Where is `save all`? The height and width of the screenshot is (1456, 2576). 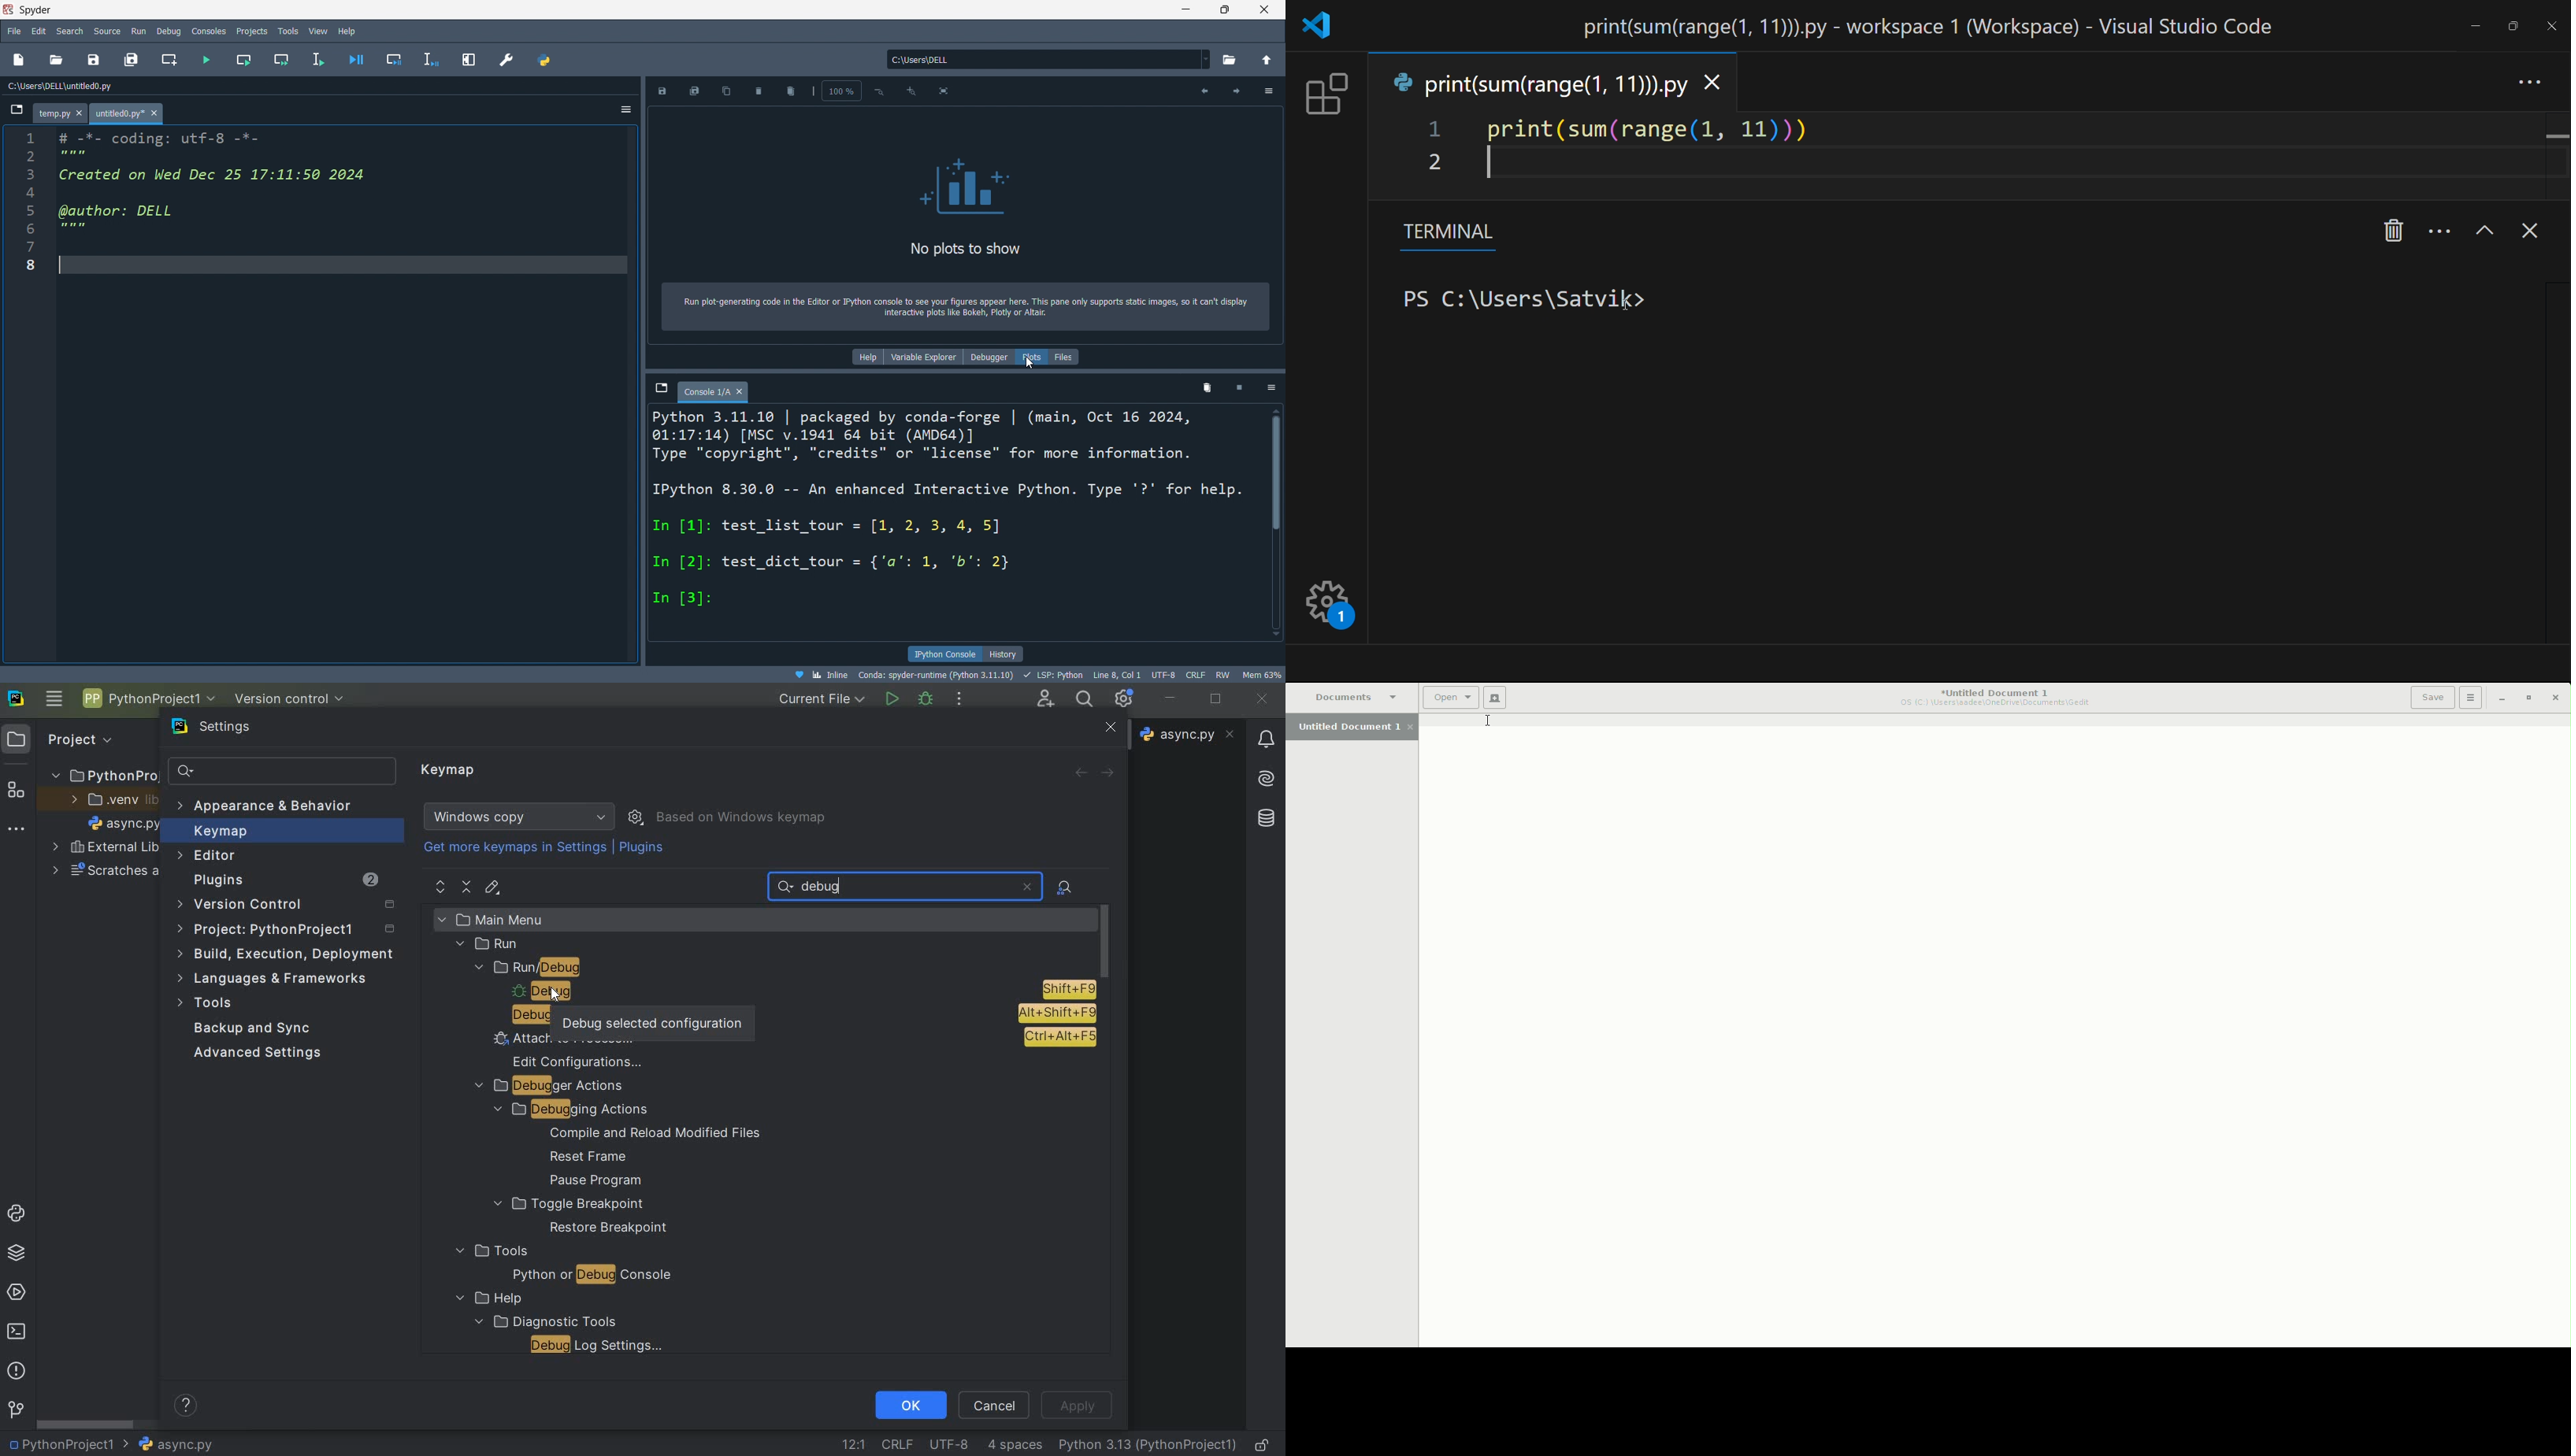 save all is located at coordinates (132, 60).